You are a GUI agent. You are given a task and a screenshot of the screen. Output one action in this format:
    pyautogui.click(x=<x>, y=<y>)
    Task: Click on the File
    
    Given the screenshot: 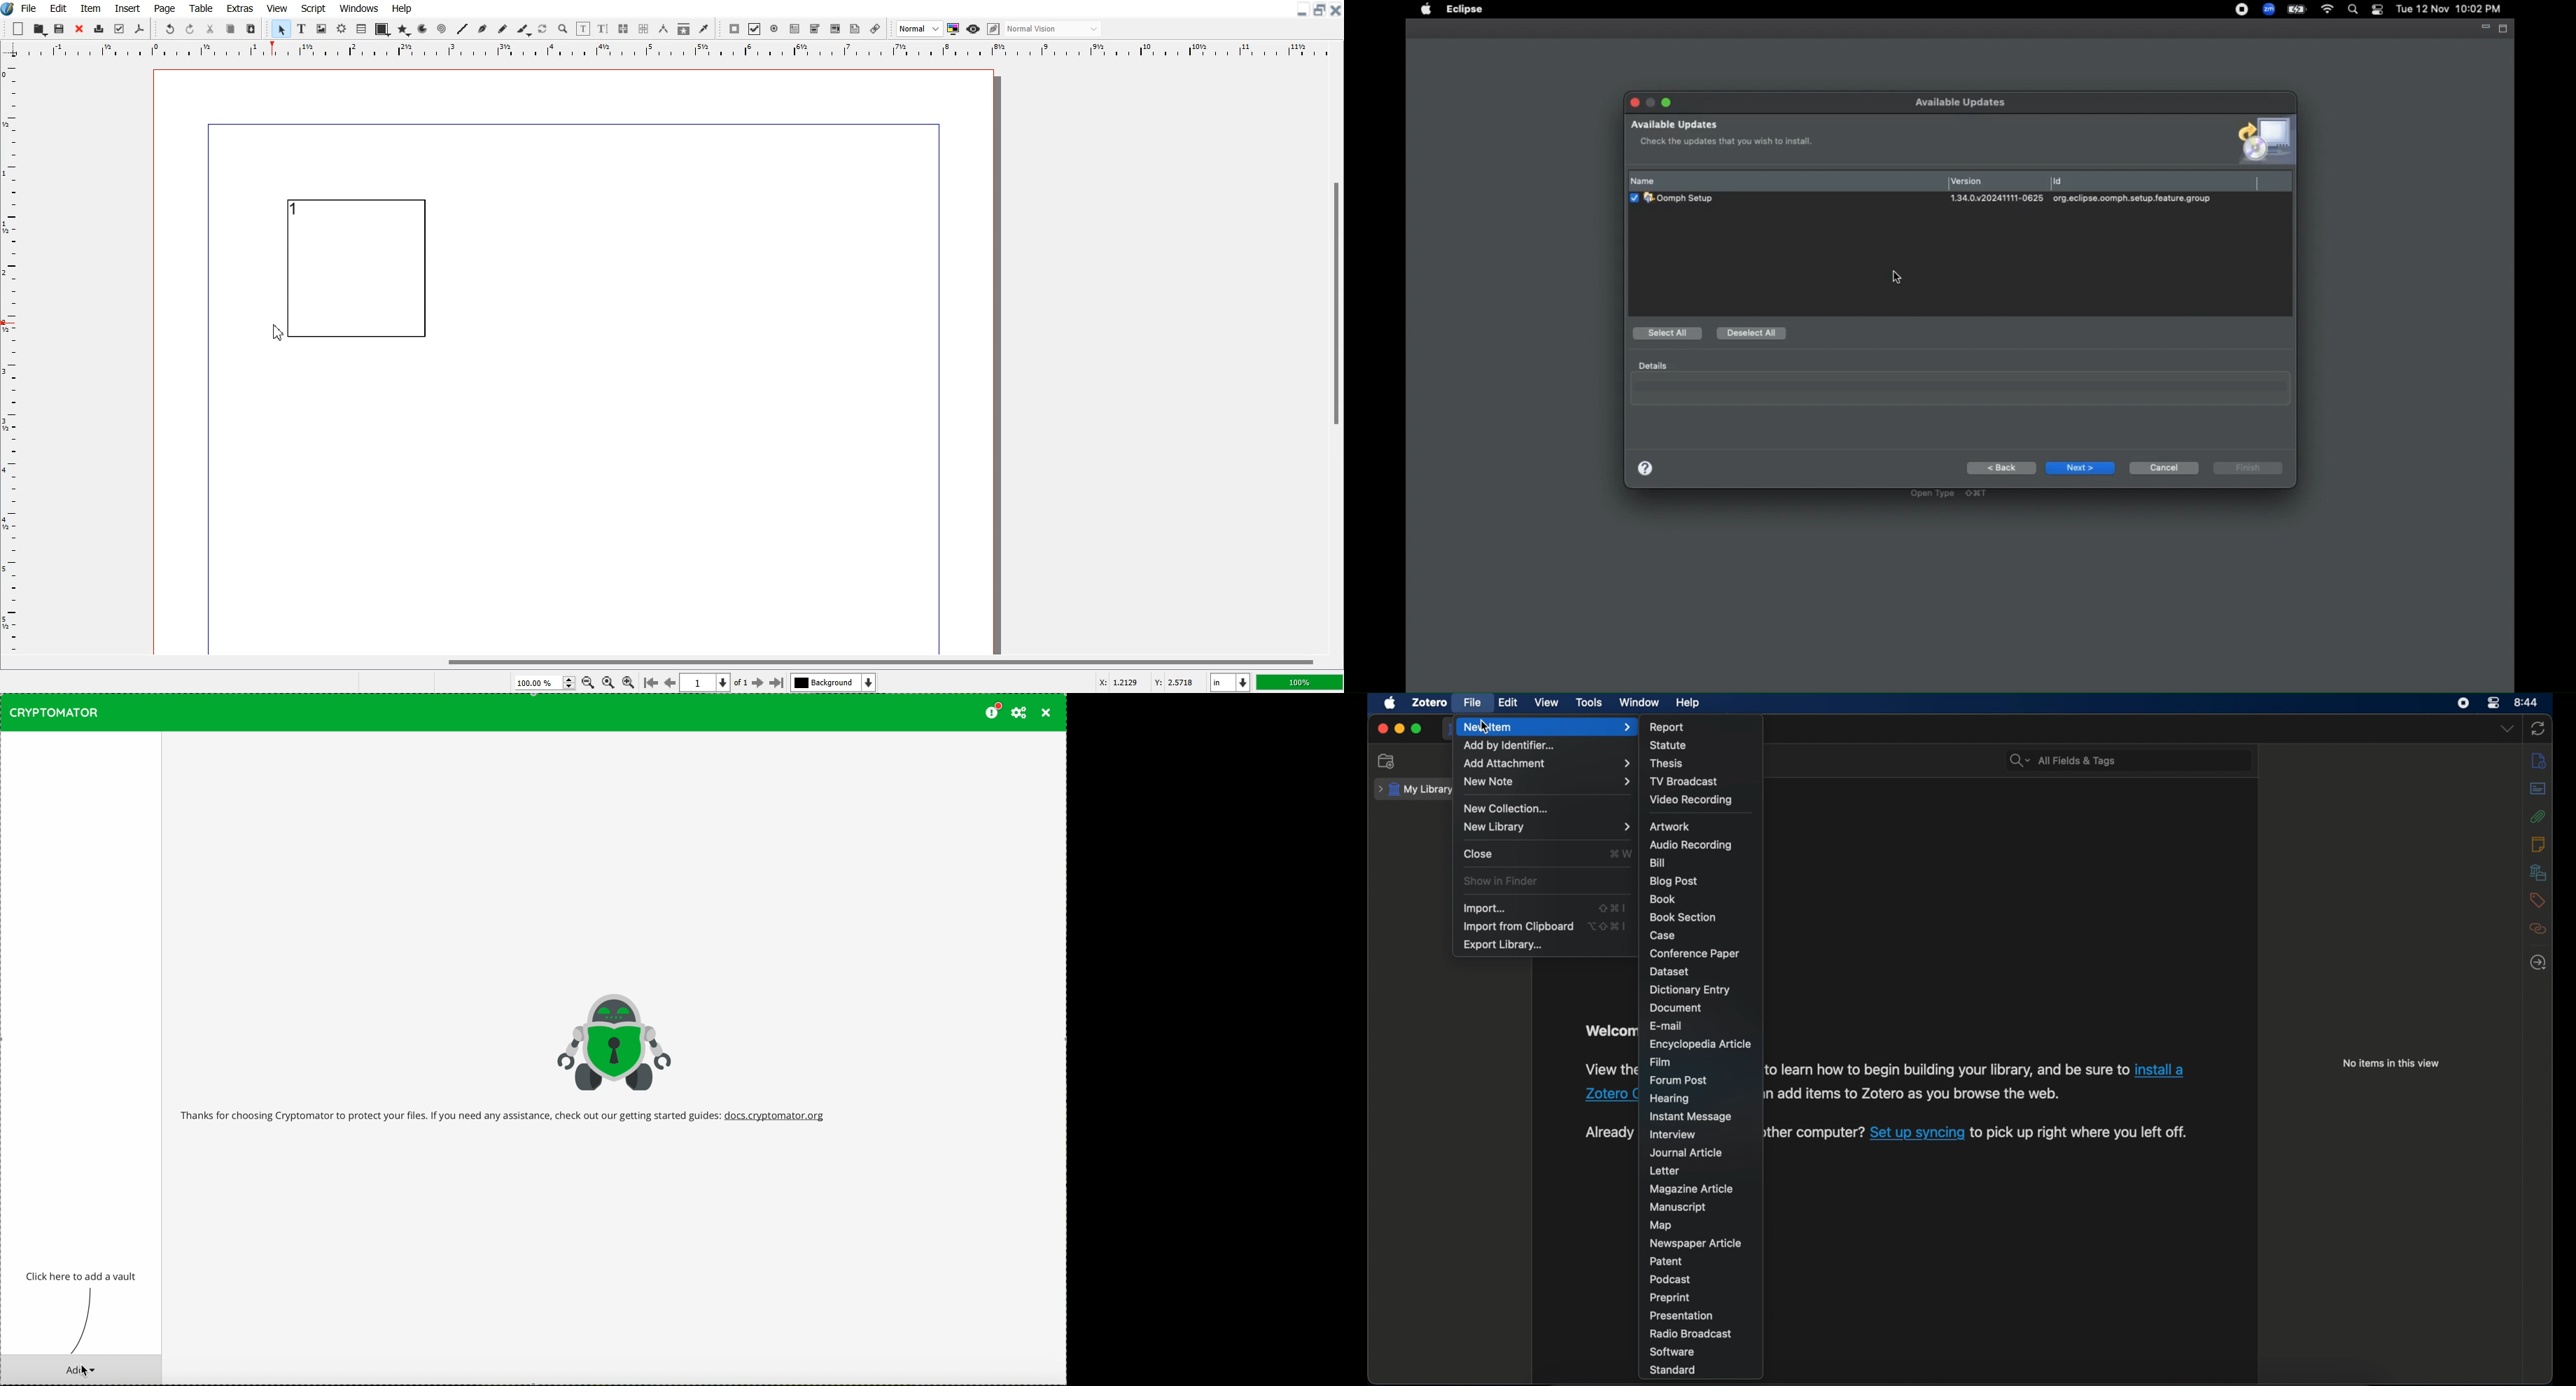 What is the action you would take?
    pyautogui.click(x=30, y=8)
    